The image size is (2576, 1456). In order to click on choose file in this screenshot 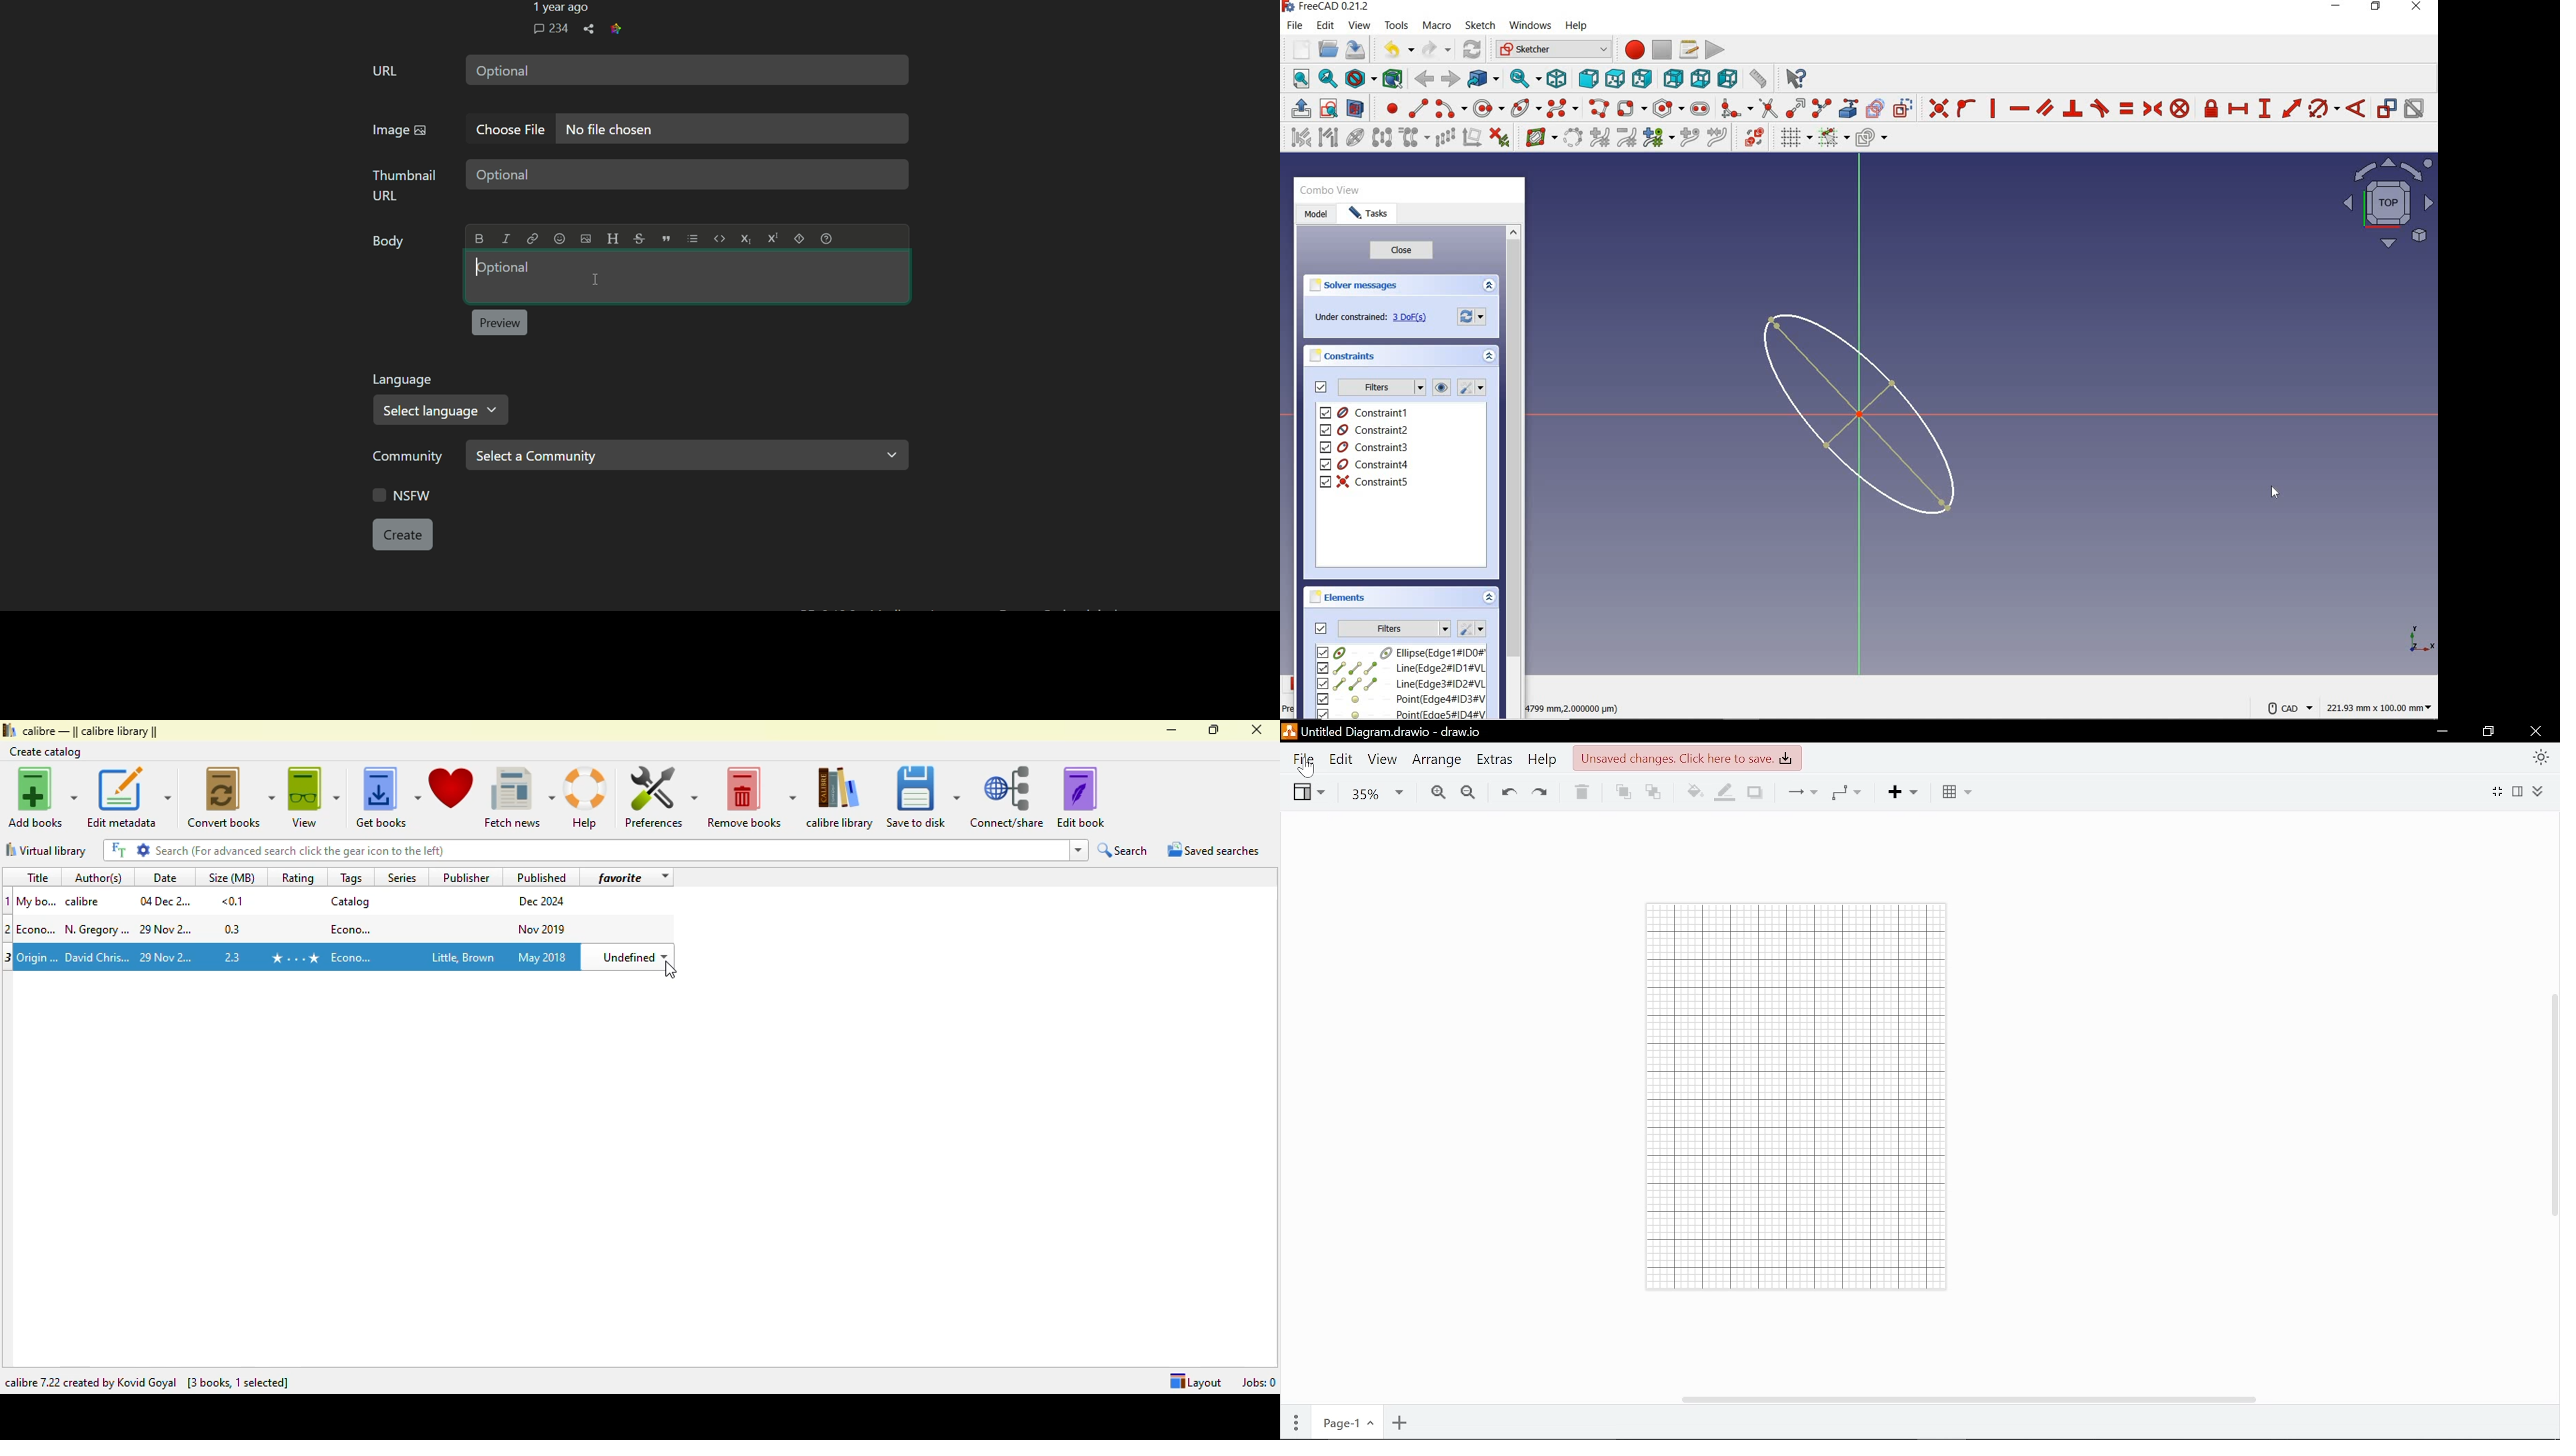, I will do `click(512, 130)`.